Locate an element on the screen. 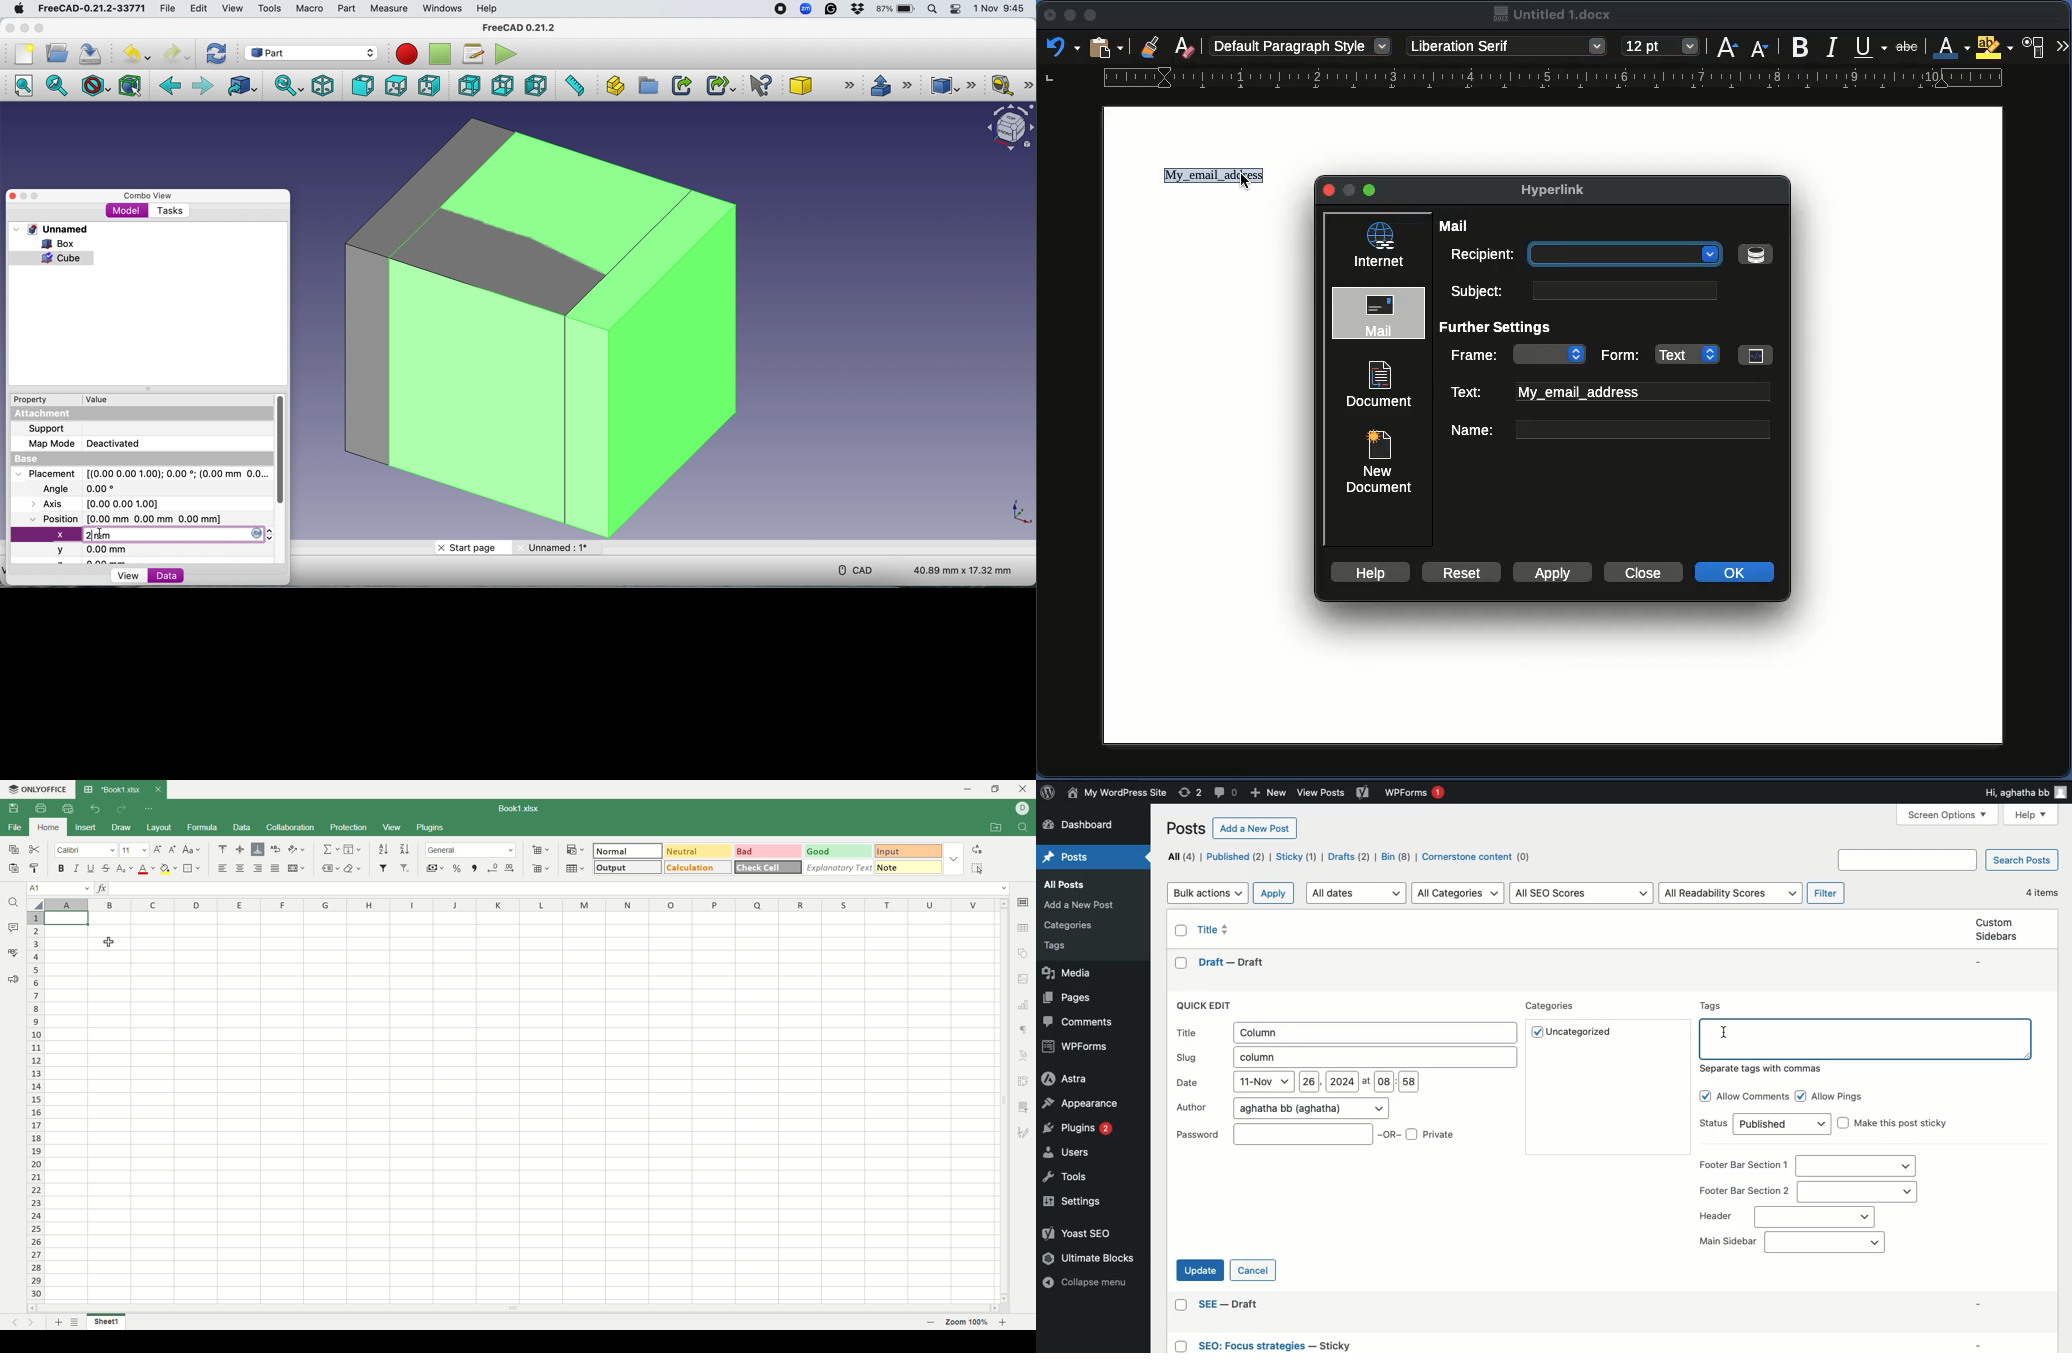  Form is located at coordinates (1684, 353).